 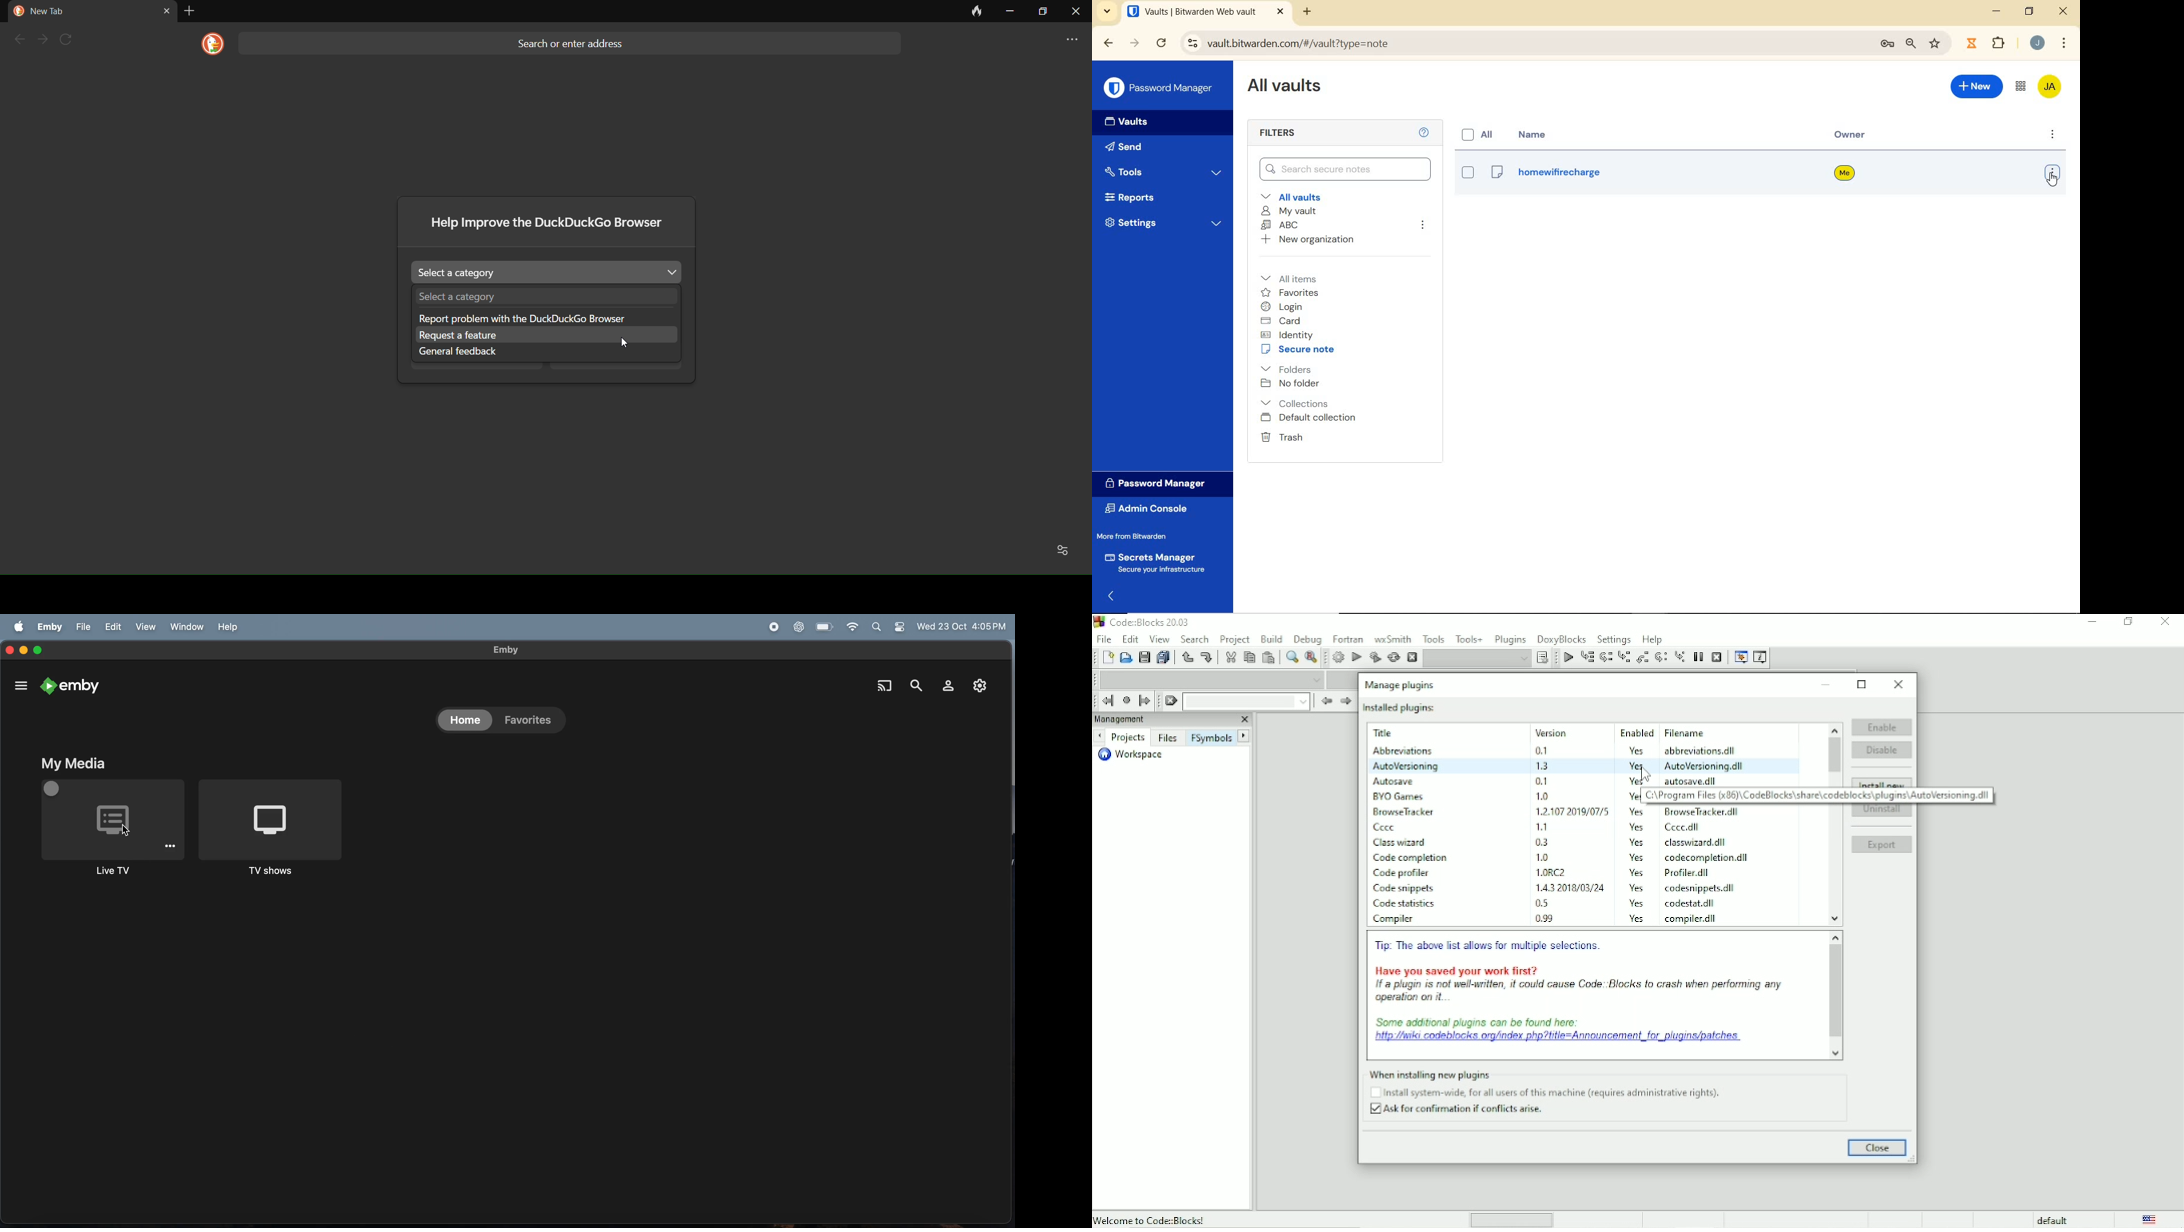 I want to click on New file, so click(x=1108, y=658).